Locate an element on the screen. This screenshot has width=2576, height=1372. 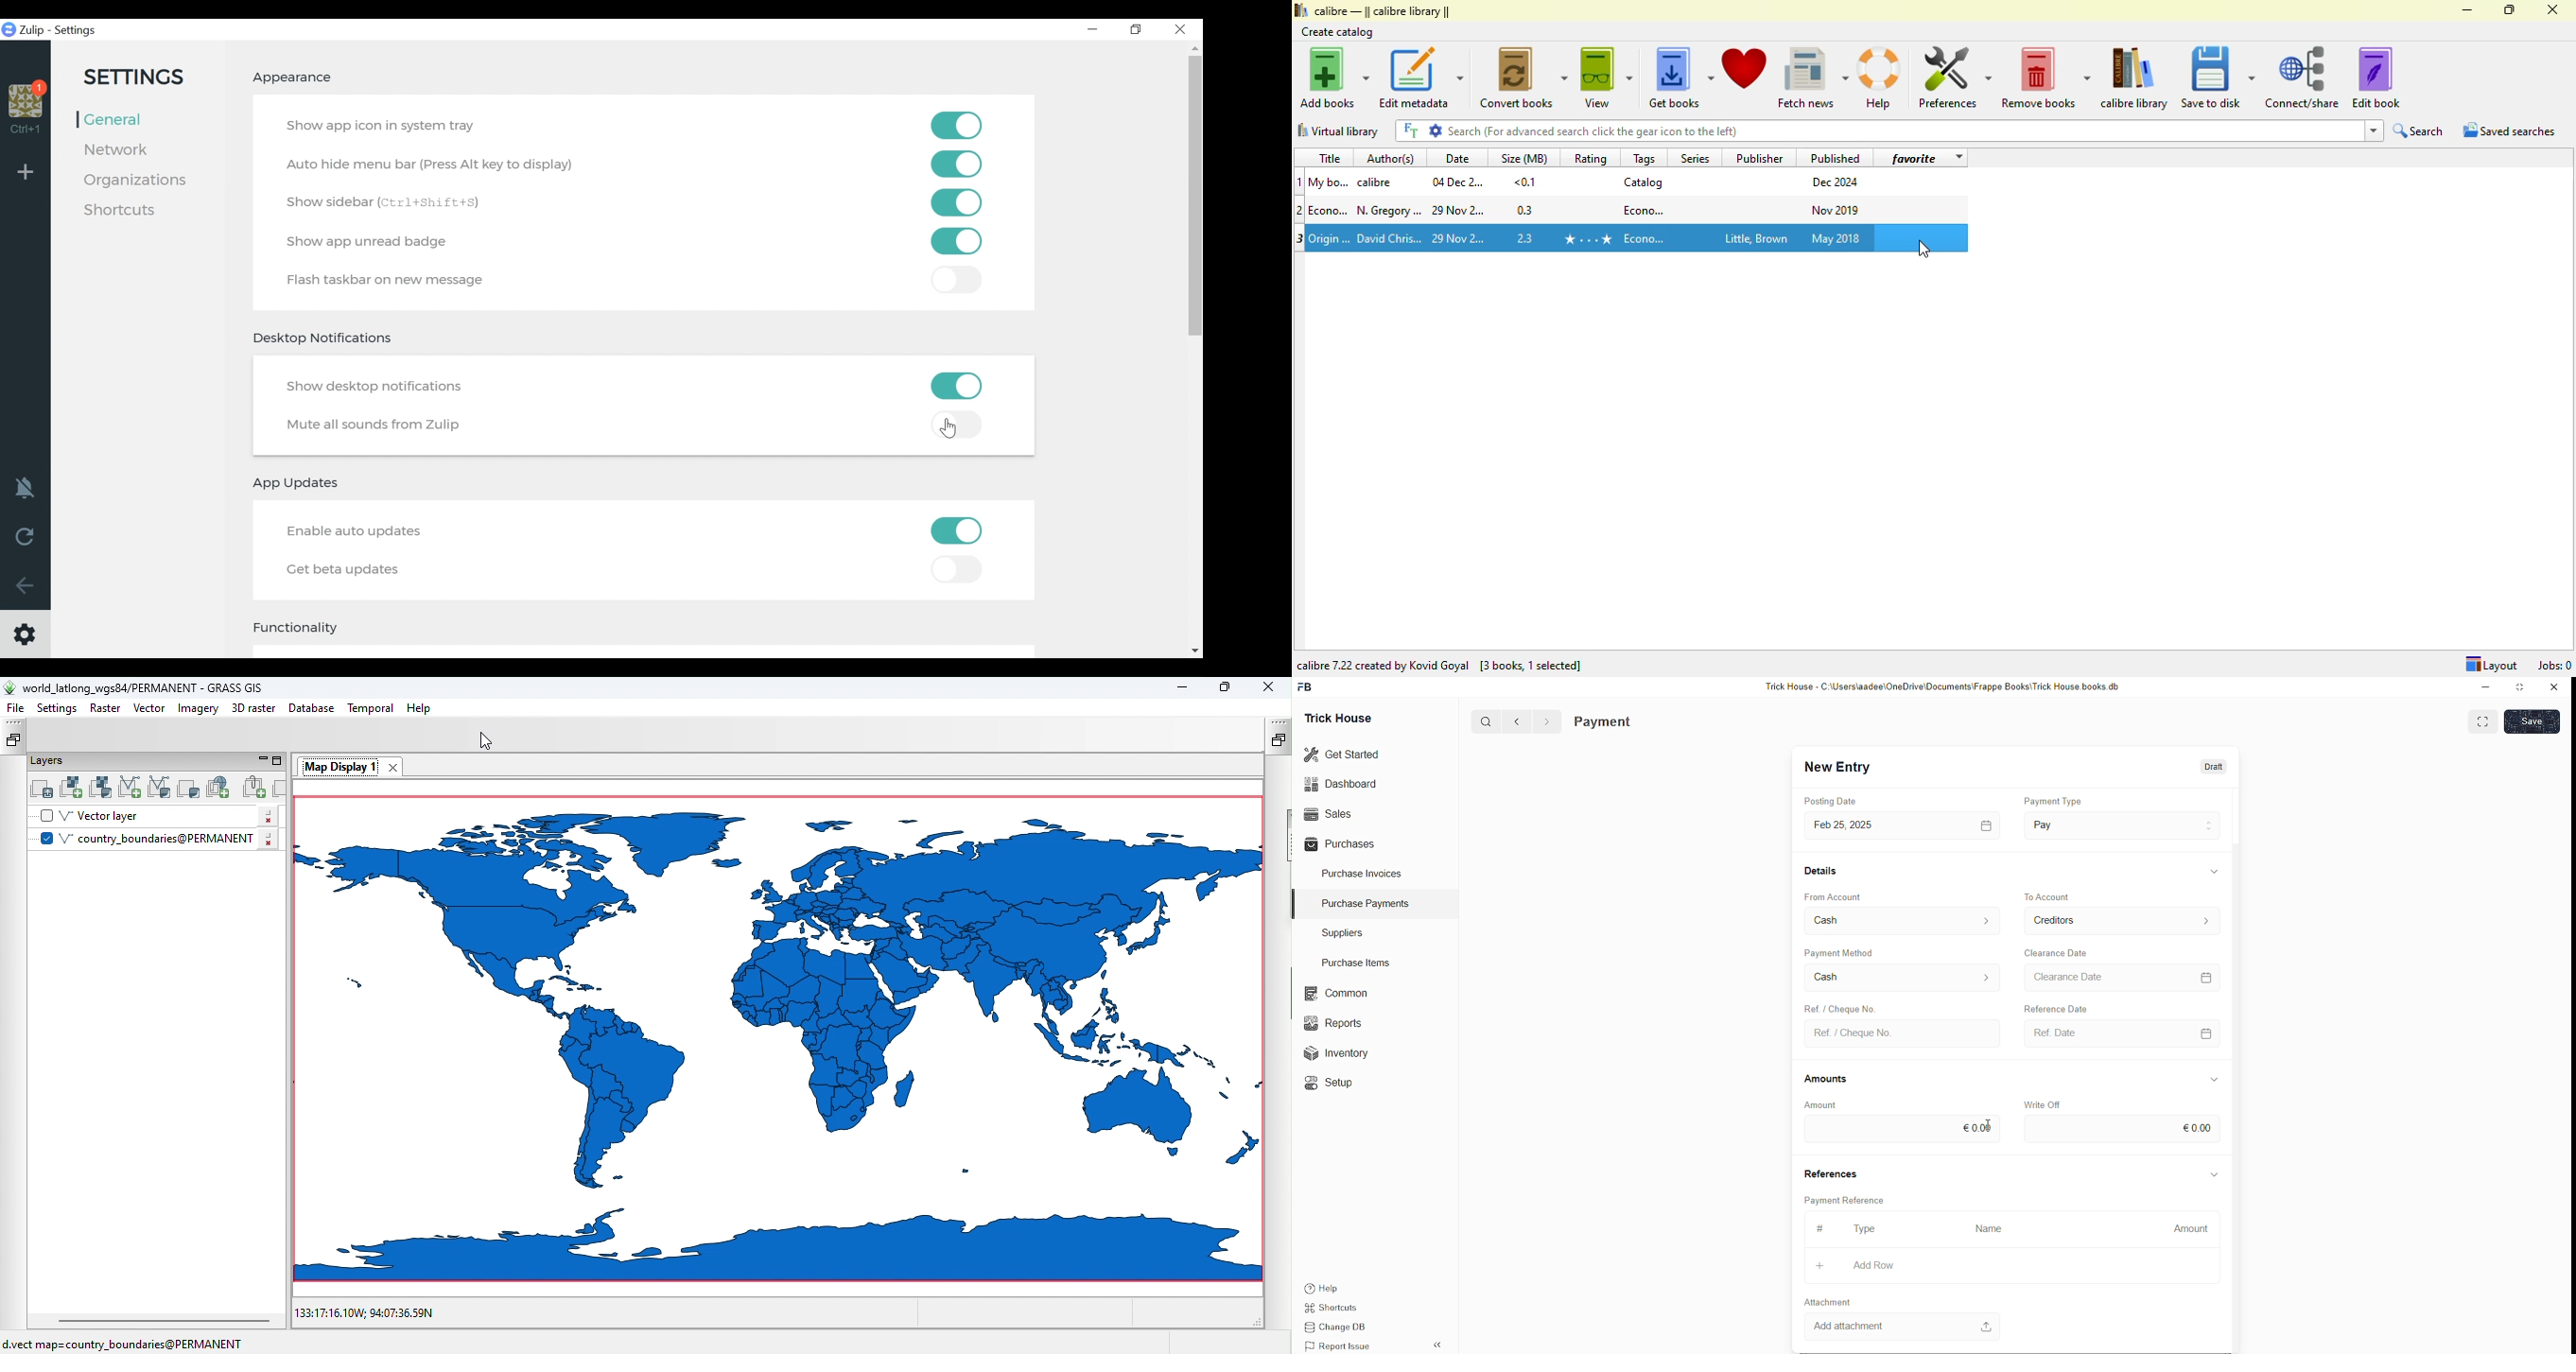
Reports is located at coordinates (1338, 1021).